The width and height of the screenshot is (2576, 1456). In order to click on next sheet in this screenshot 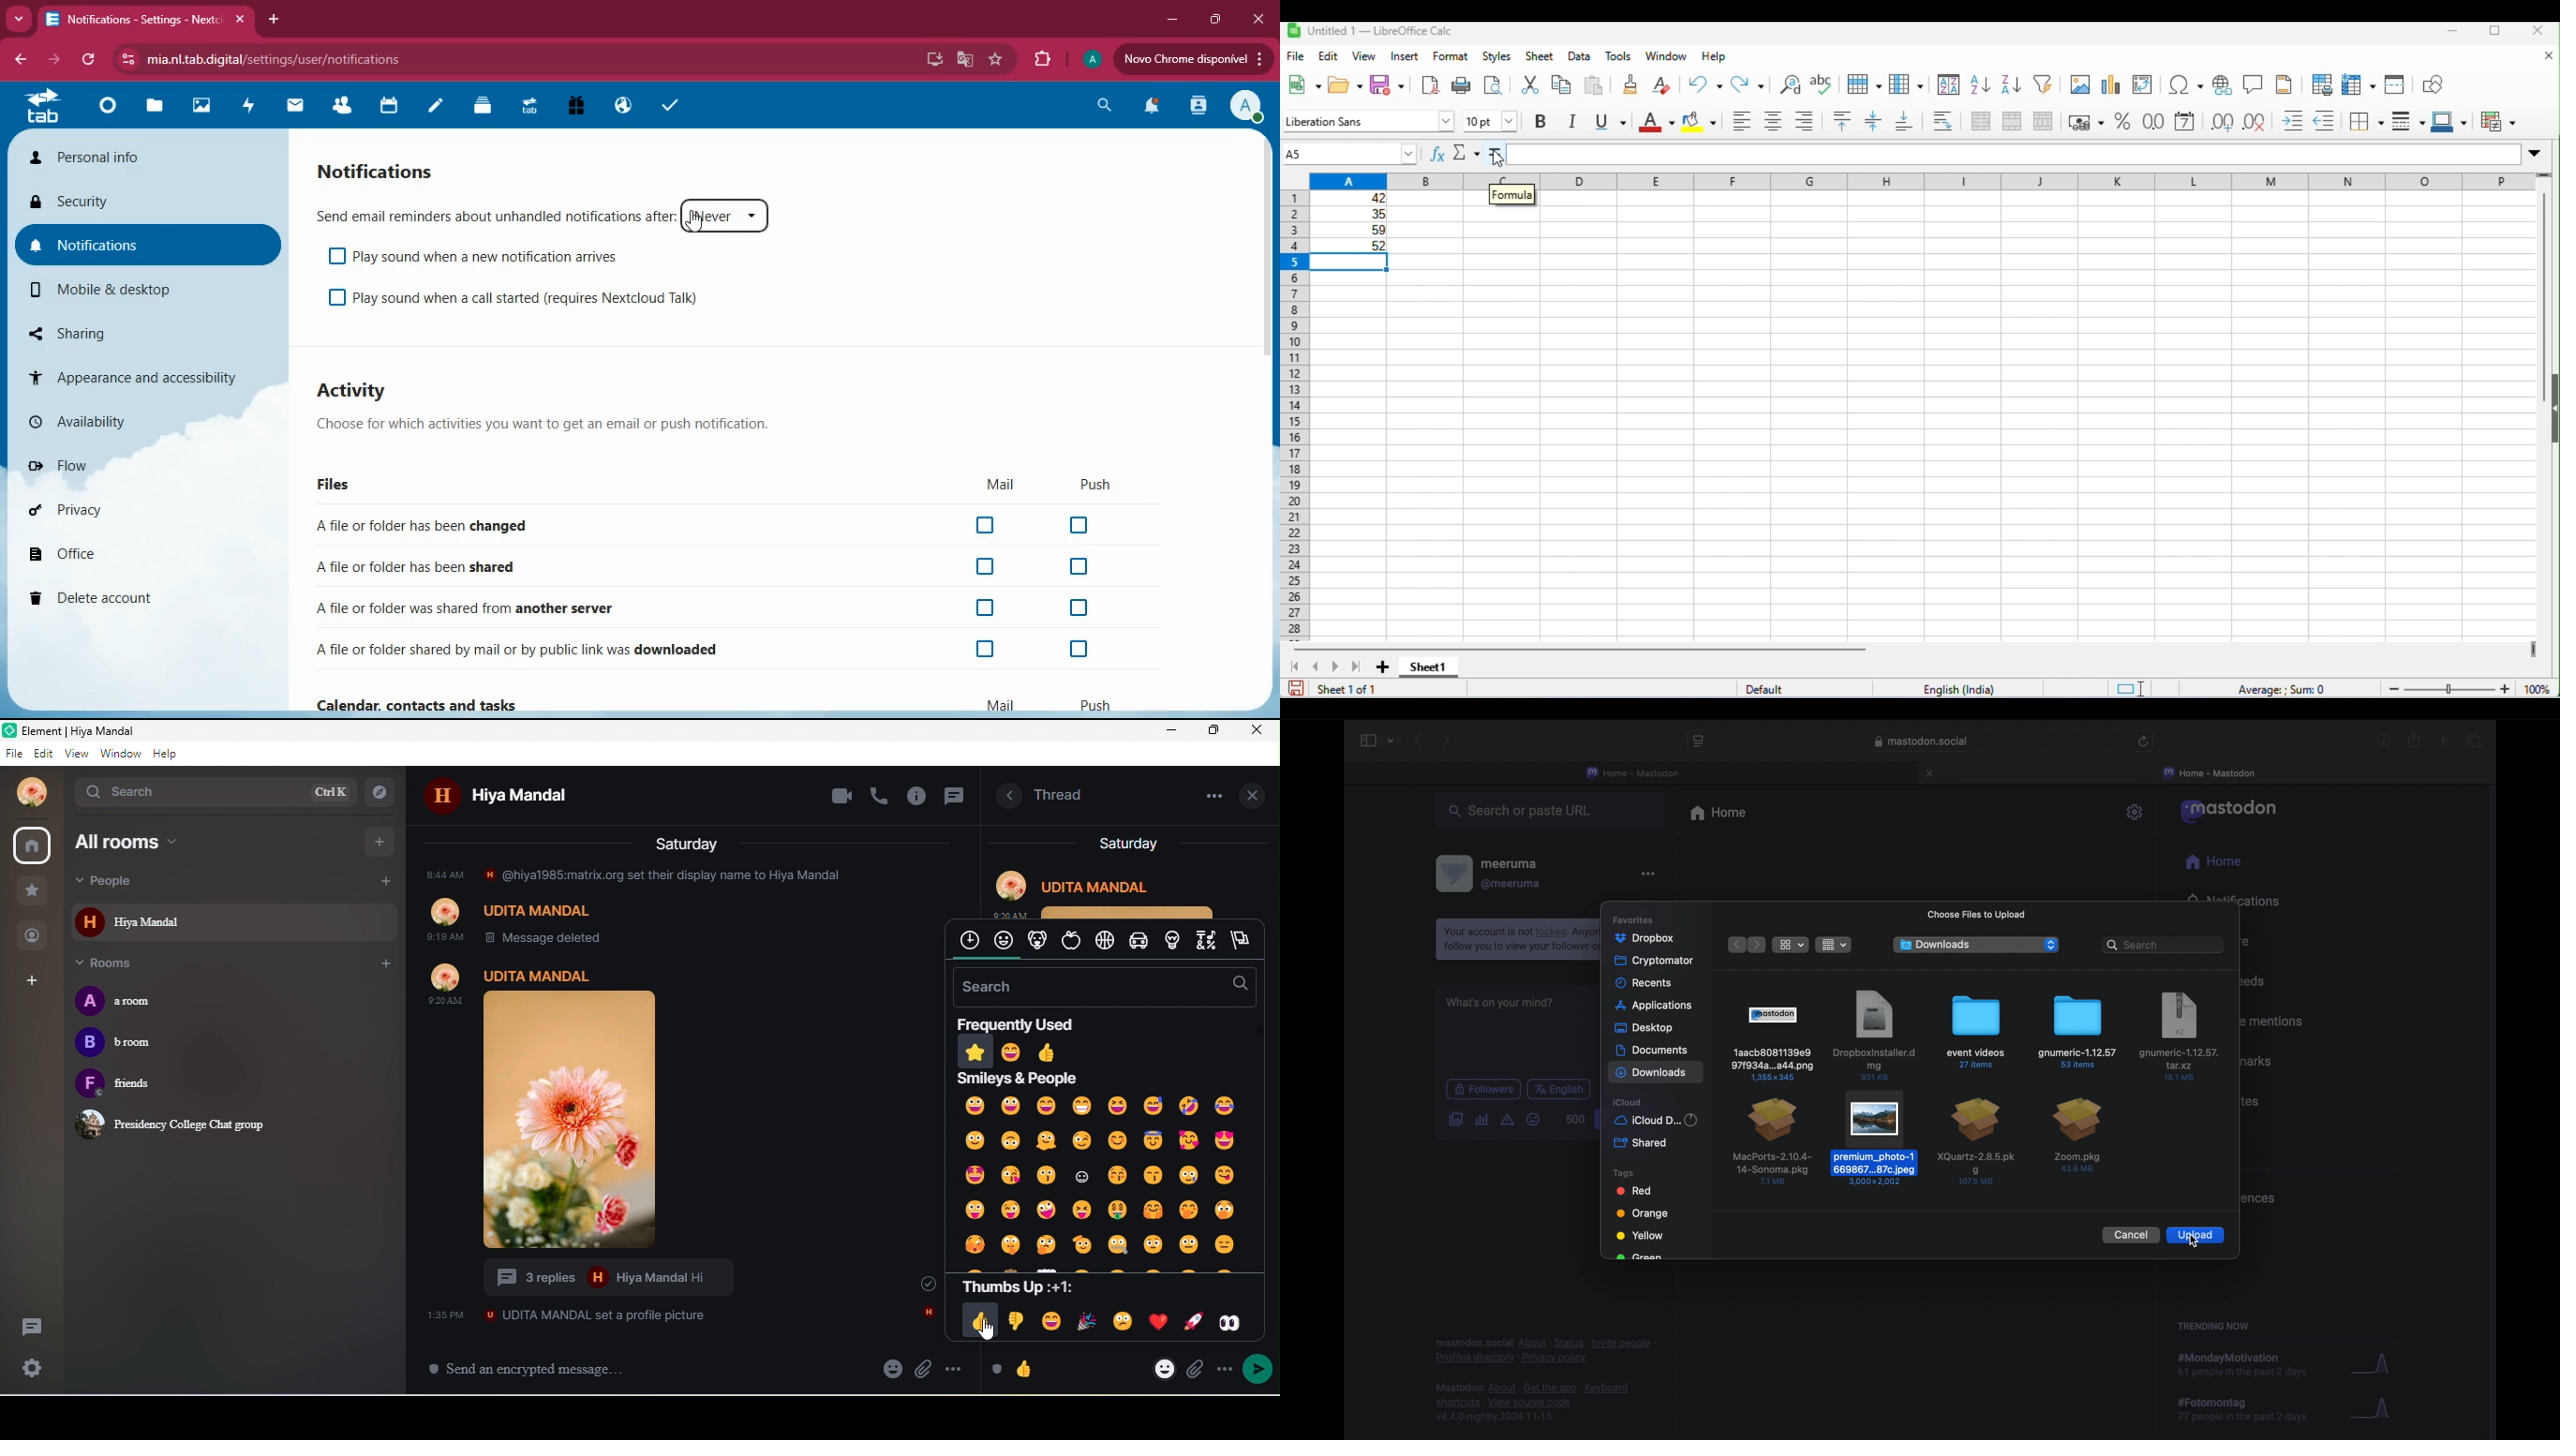, I will do `click(1336, 667)`.